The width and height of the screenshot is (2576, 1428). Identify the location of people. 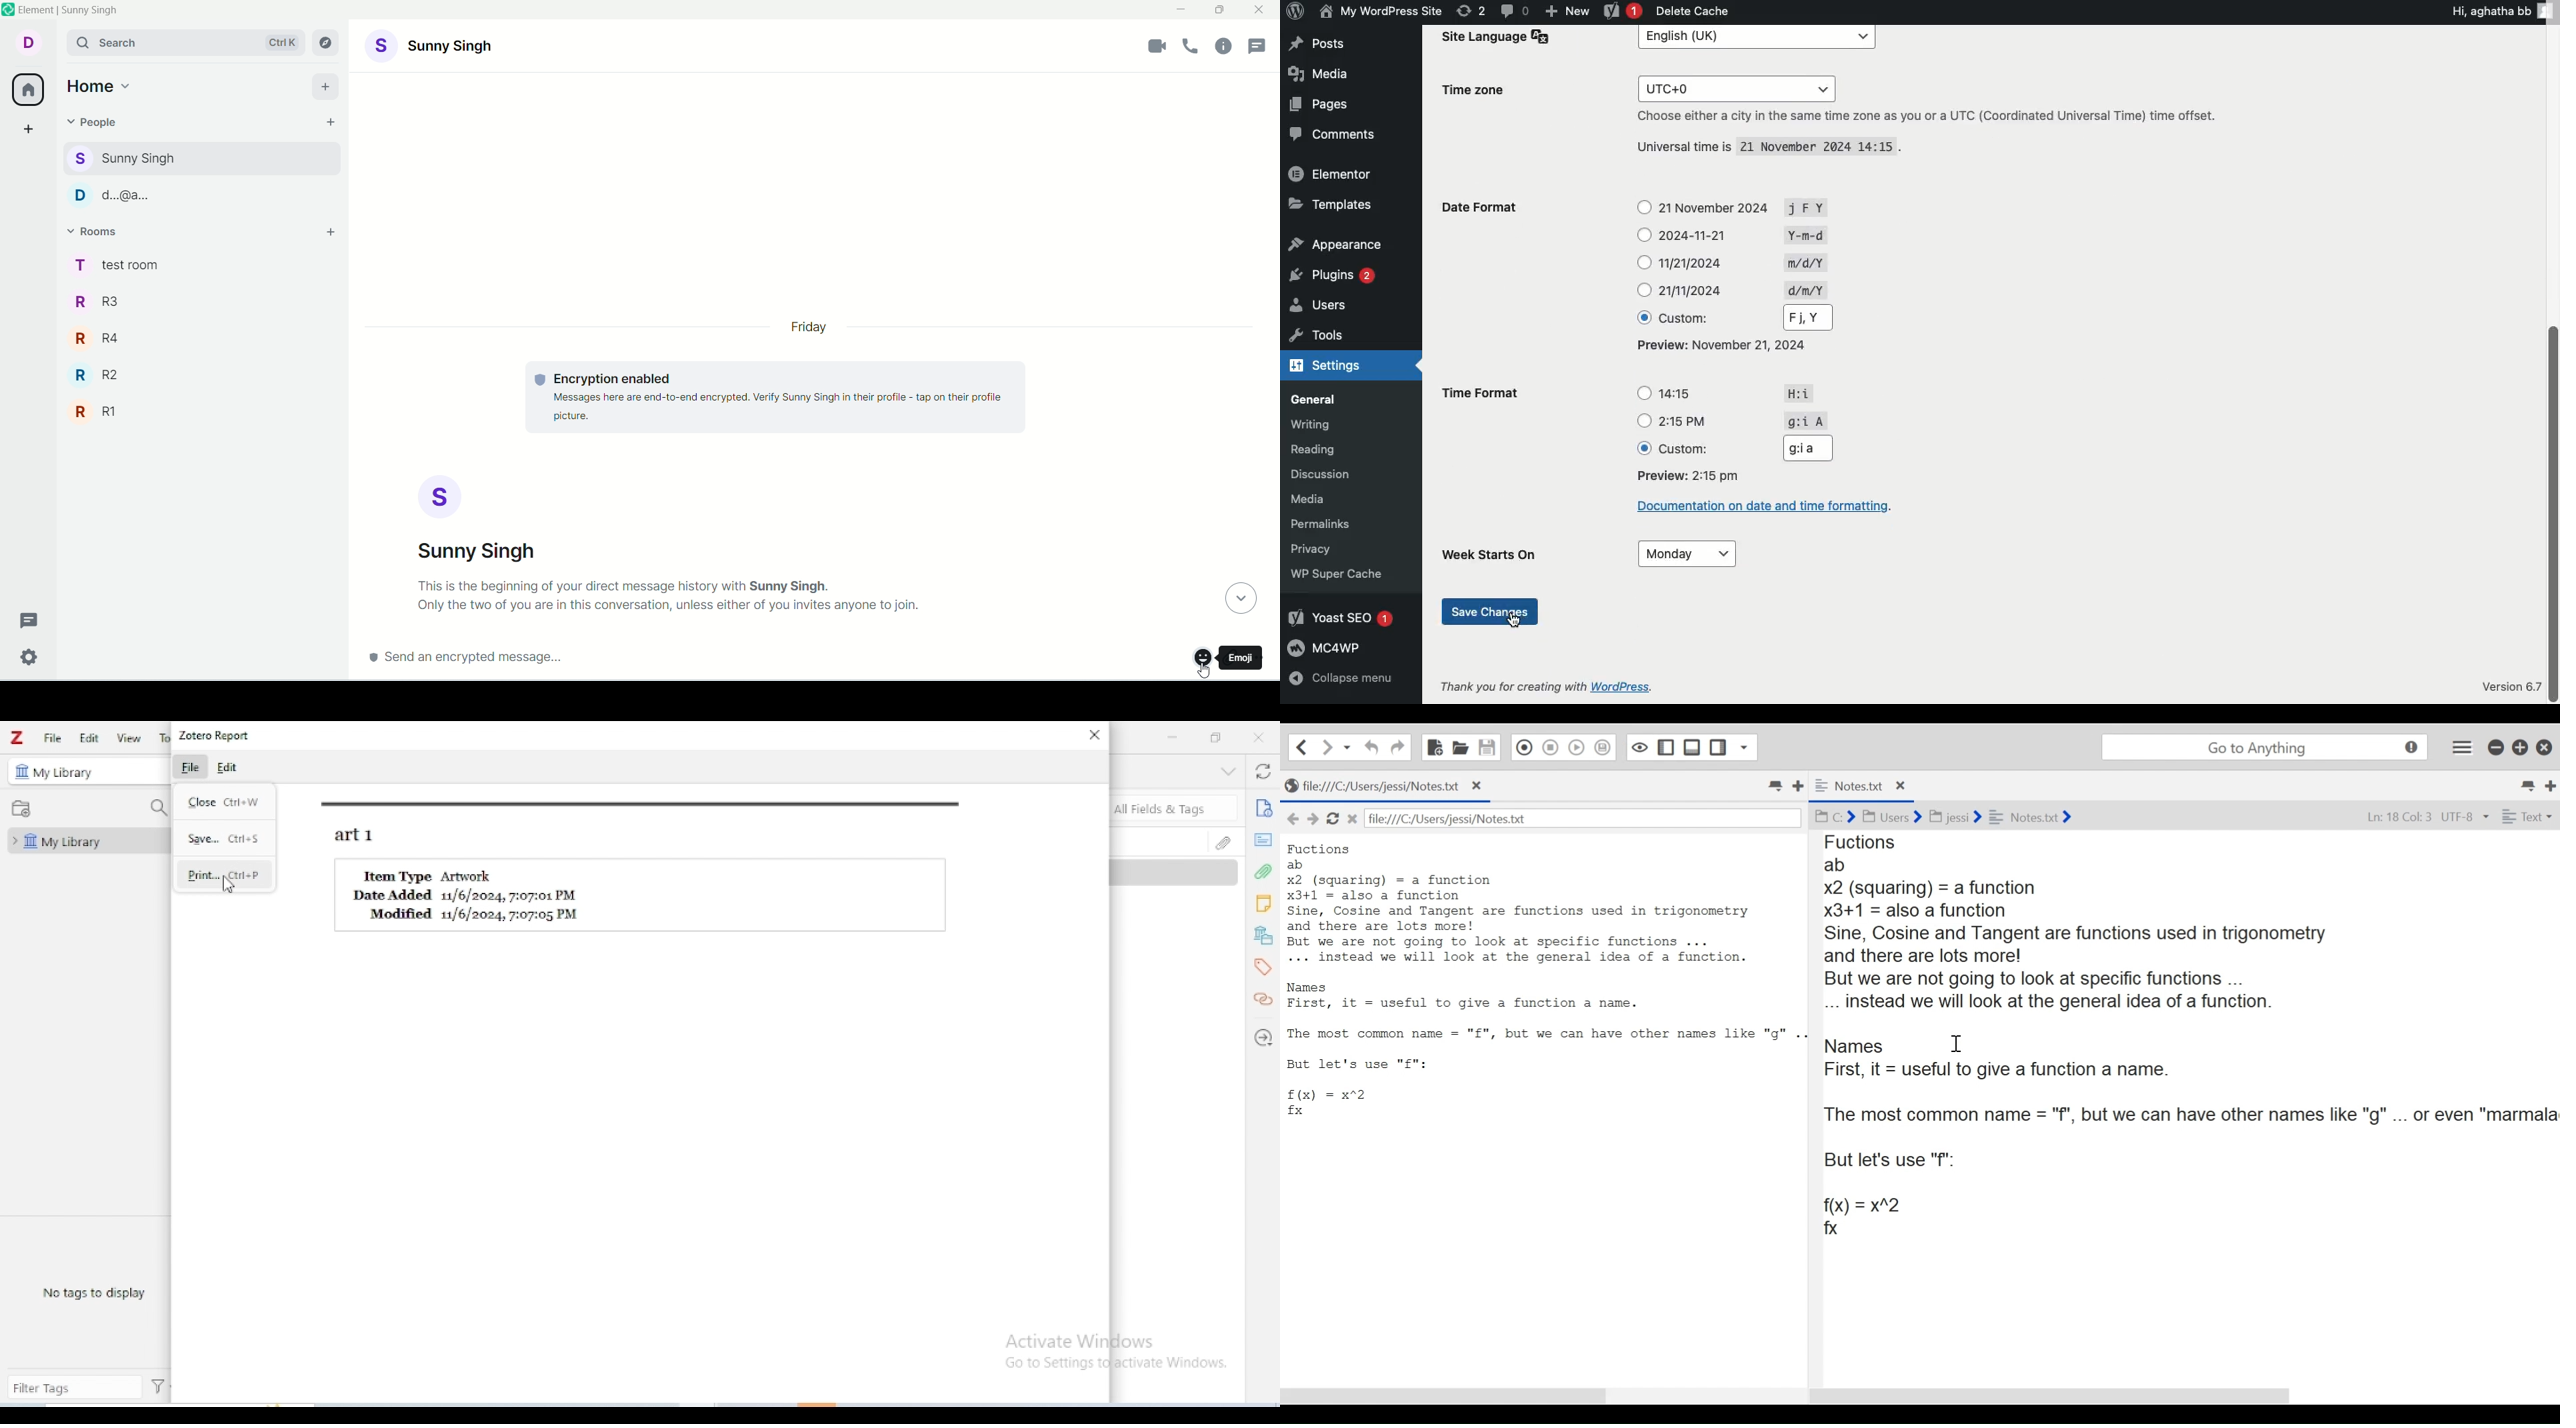
(94, 121).